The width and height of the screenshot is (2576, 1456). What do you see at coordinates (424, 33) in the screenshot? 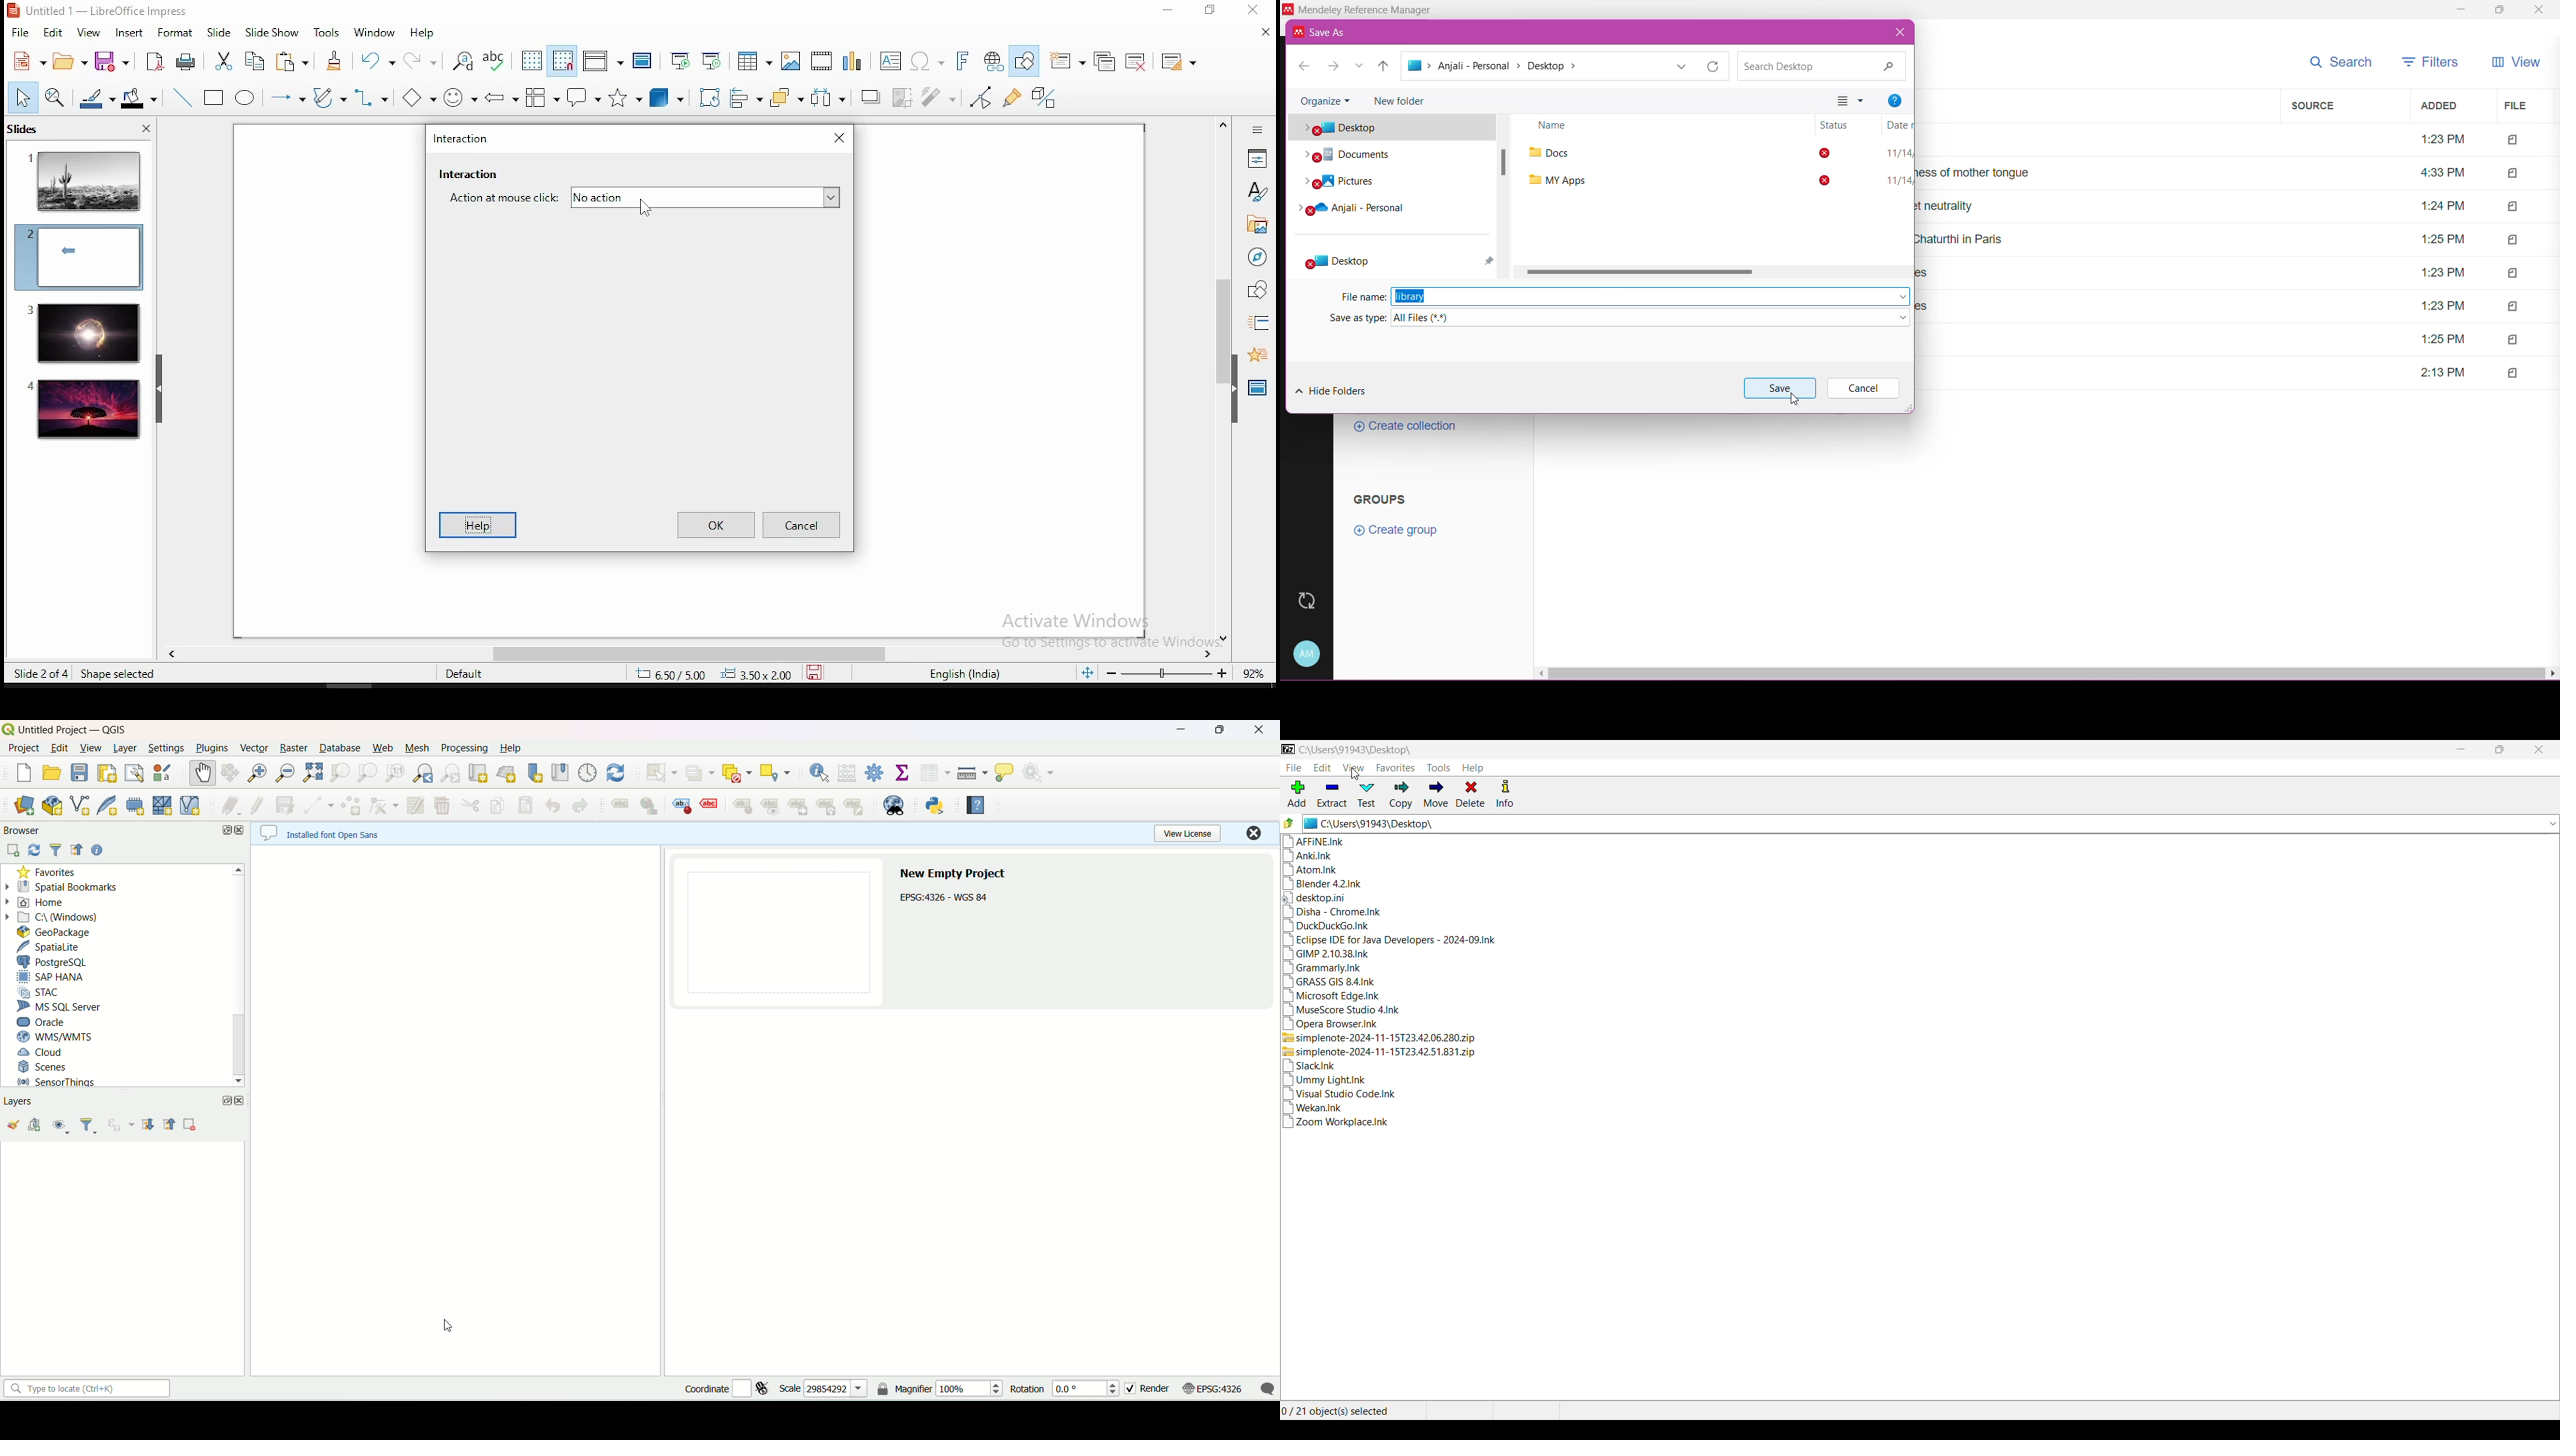
I see `help` at bounding box center [424, 33].